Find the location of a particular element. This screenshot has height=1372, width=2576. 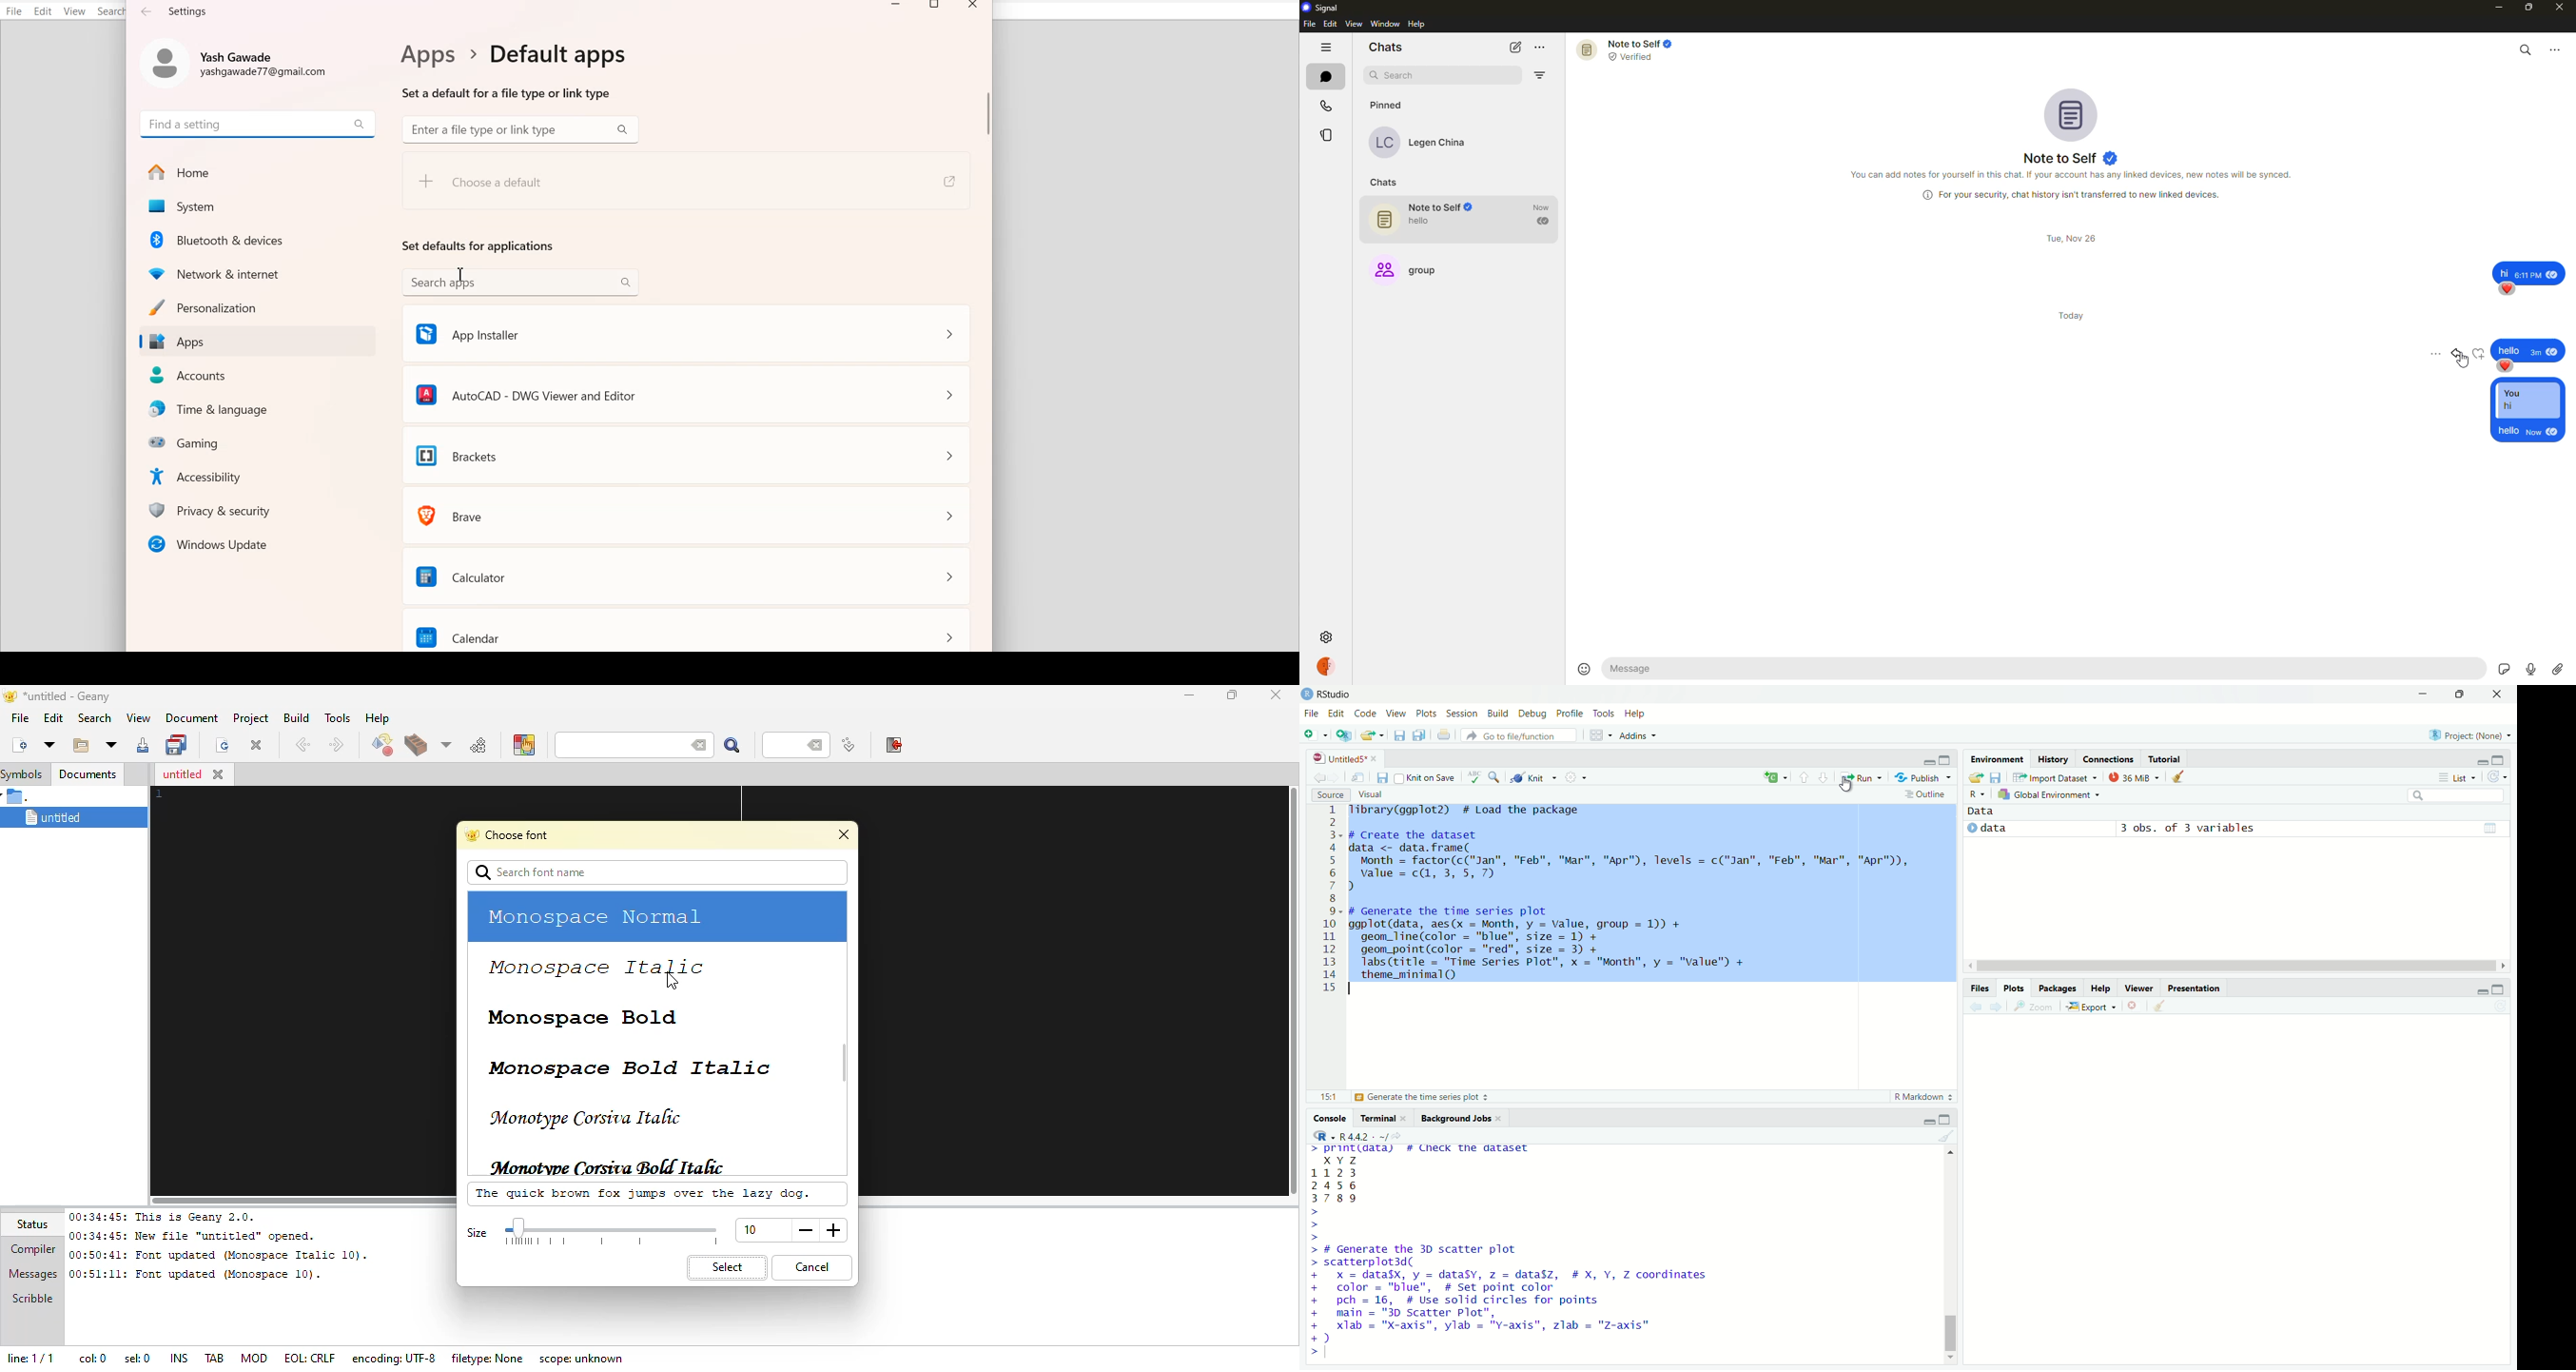

files is located at coordinates (1979, 986).